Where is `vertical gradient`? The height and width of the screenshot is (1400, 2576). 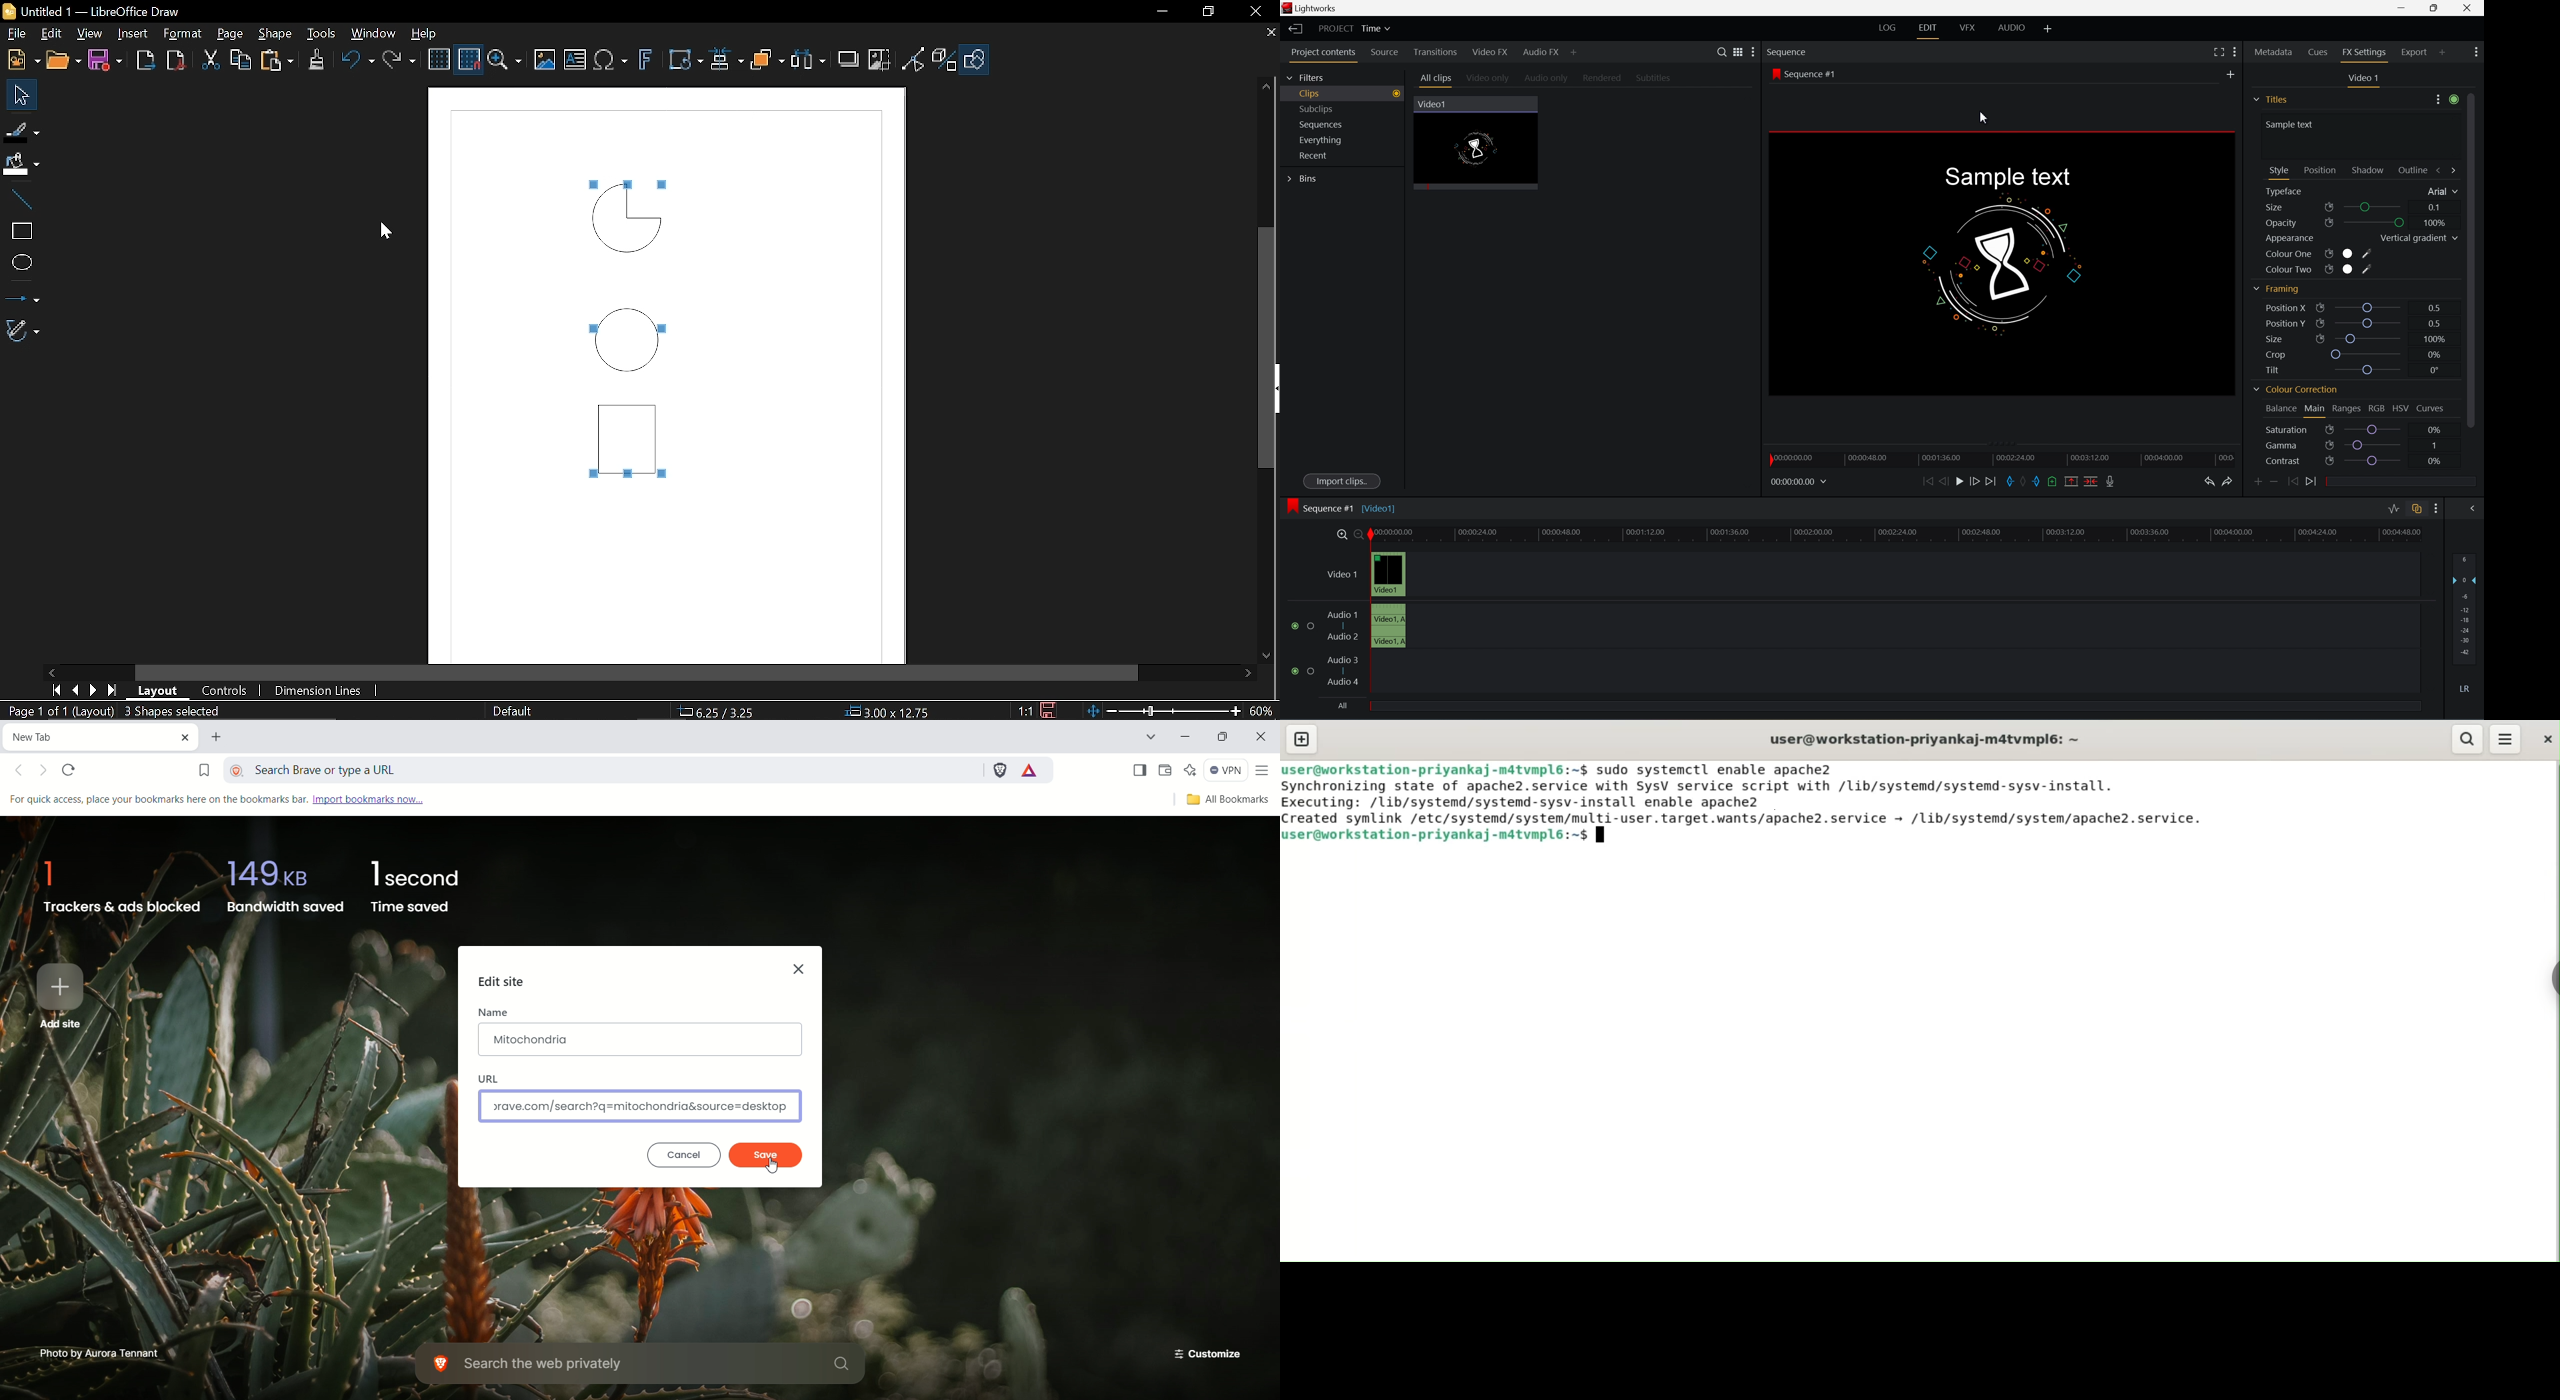
vertical gradient is located at coordinates (2418, 239).